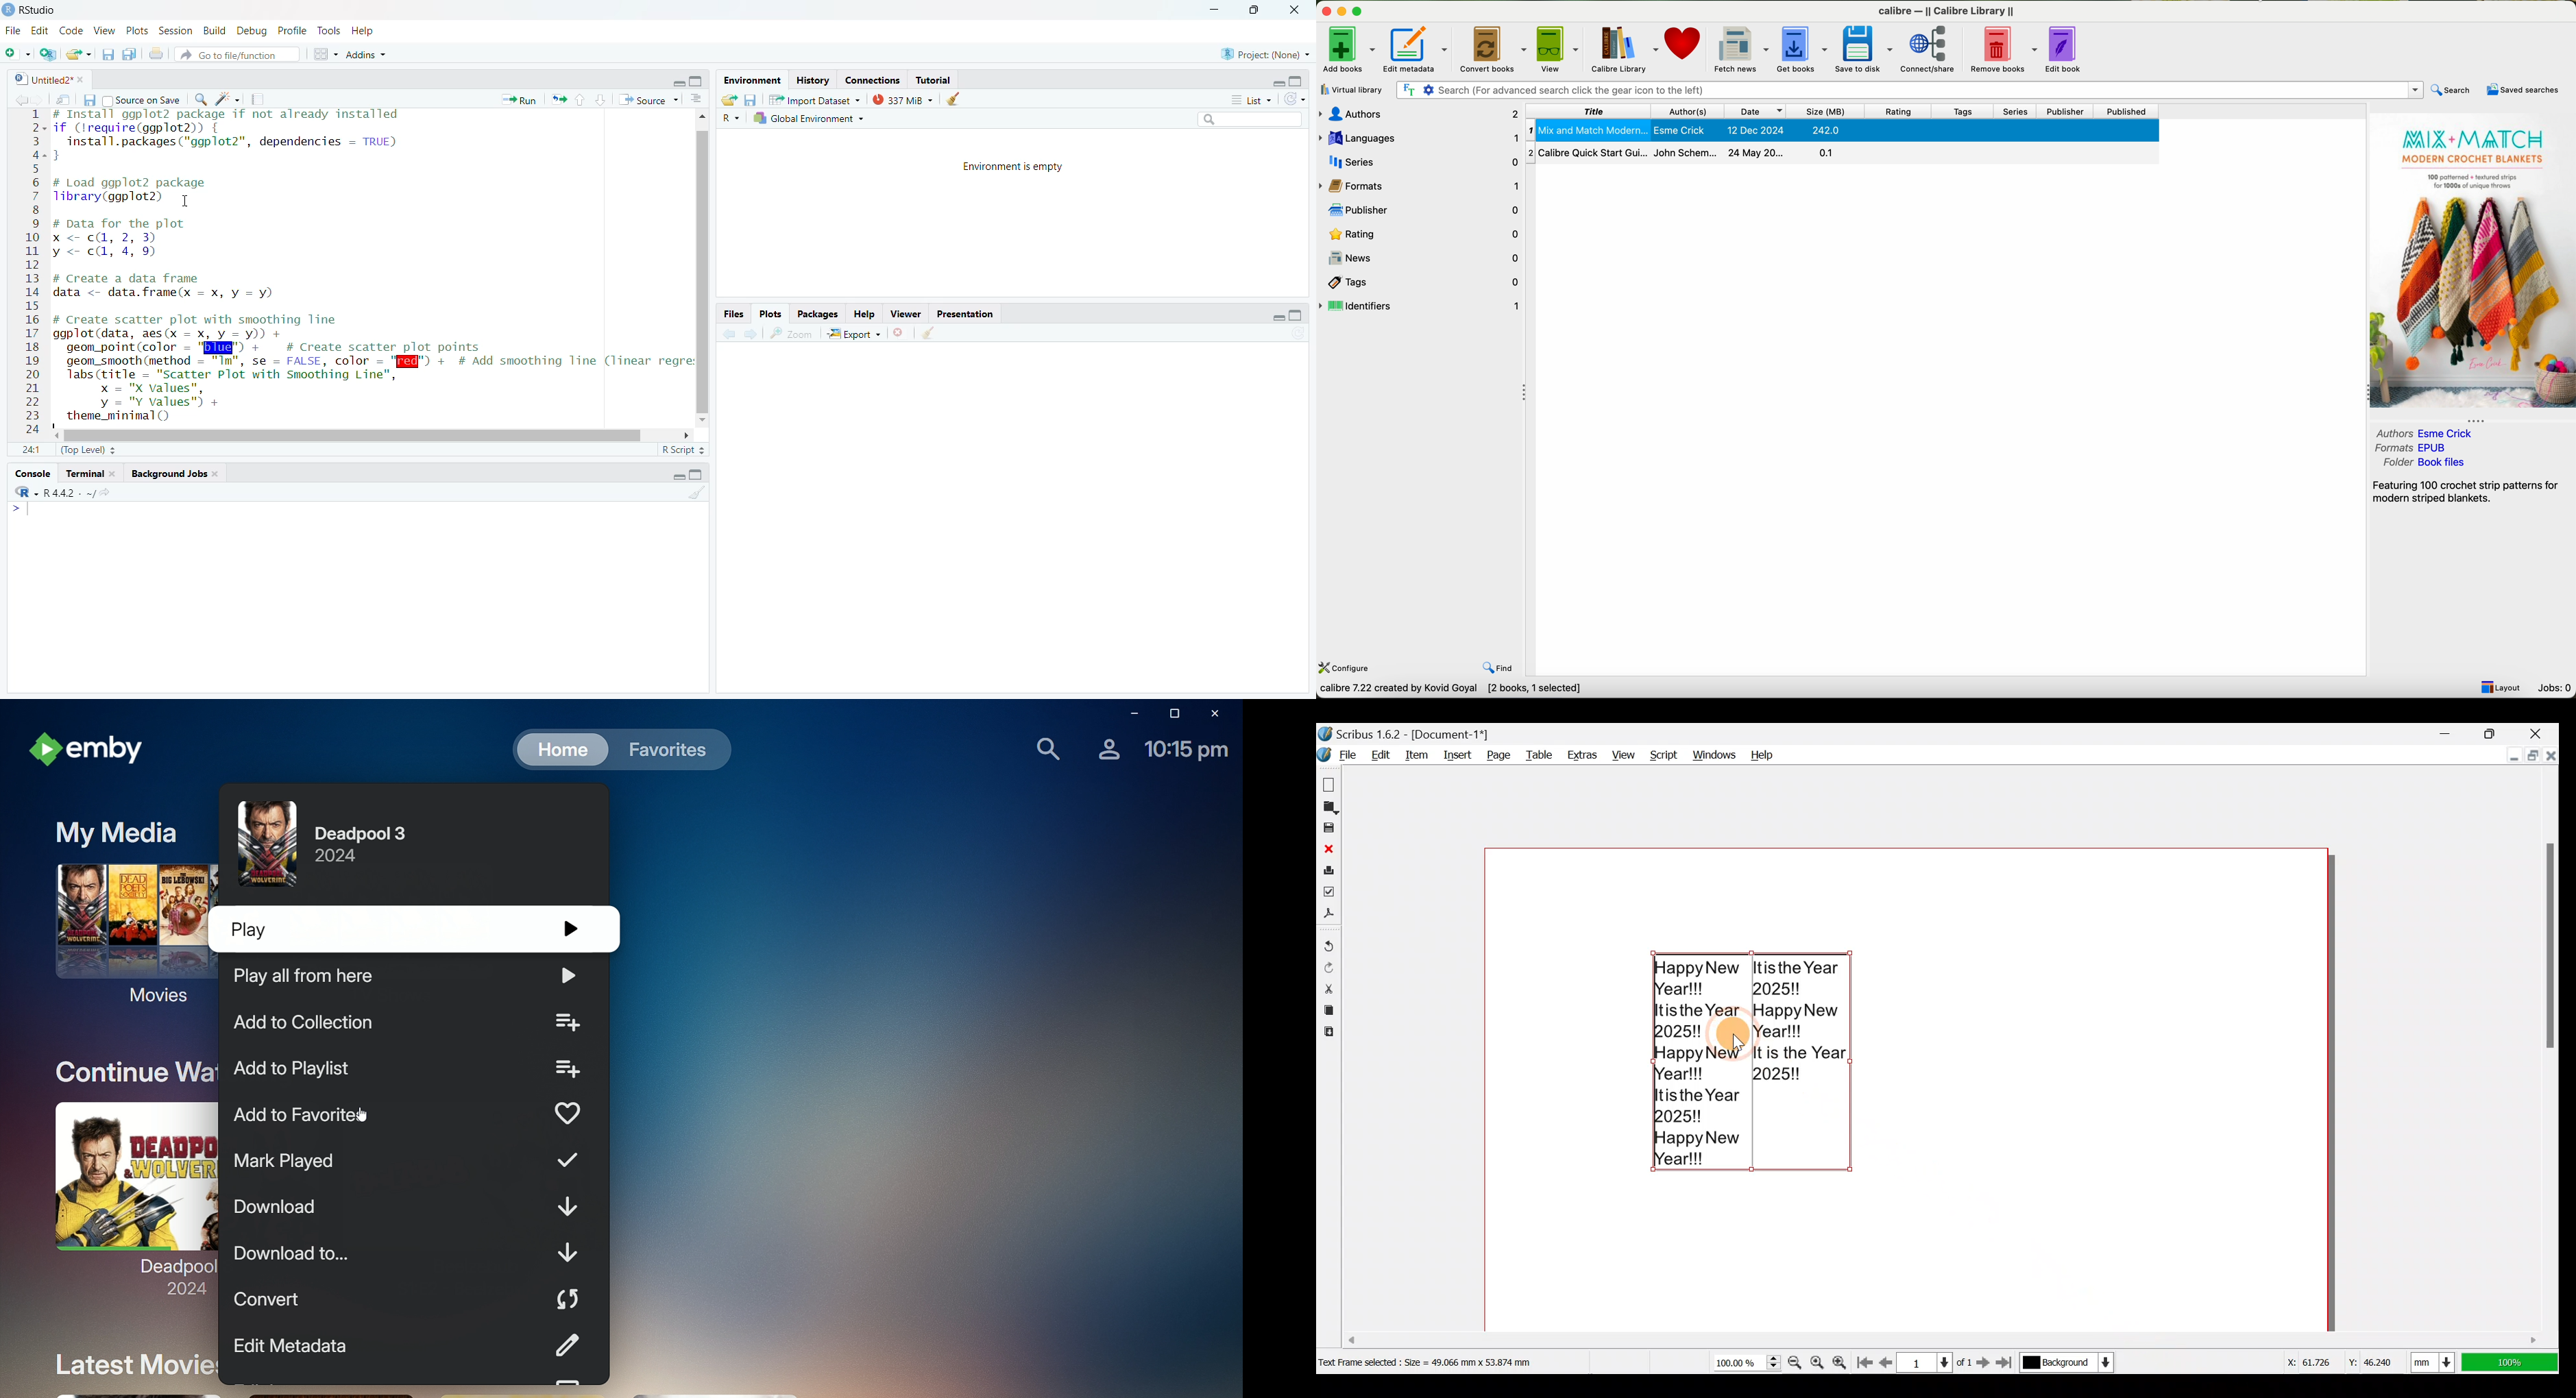 This screenshot has height=1400, width=2576. What do you see at coordinates (2469, 491) in the screenshot?
I see `new sypnopsis` at bounding box center [2469, 491].